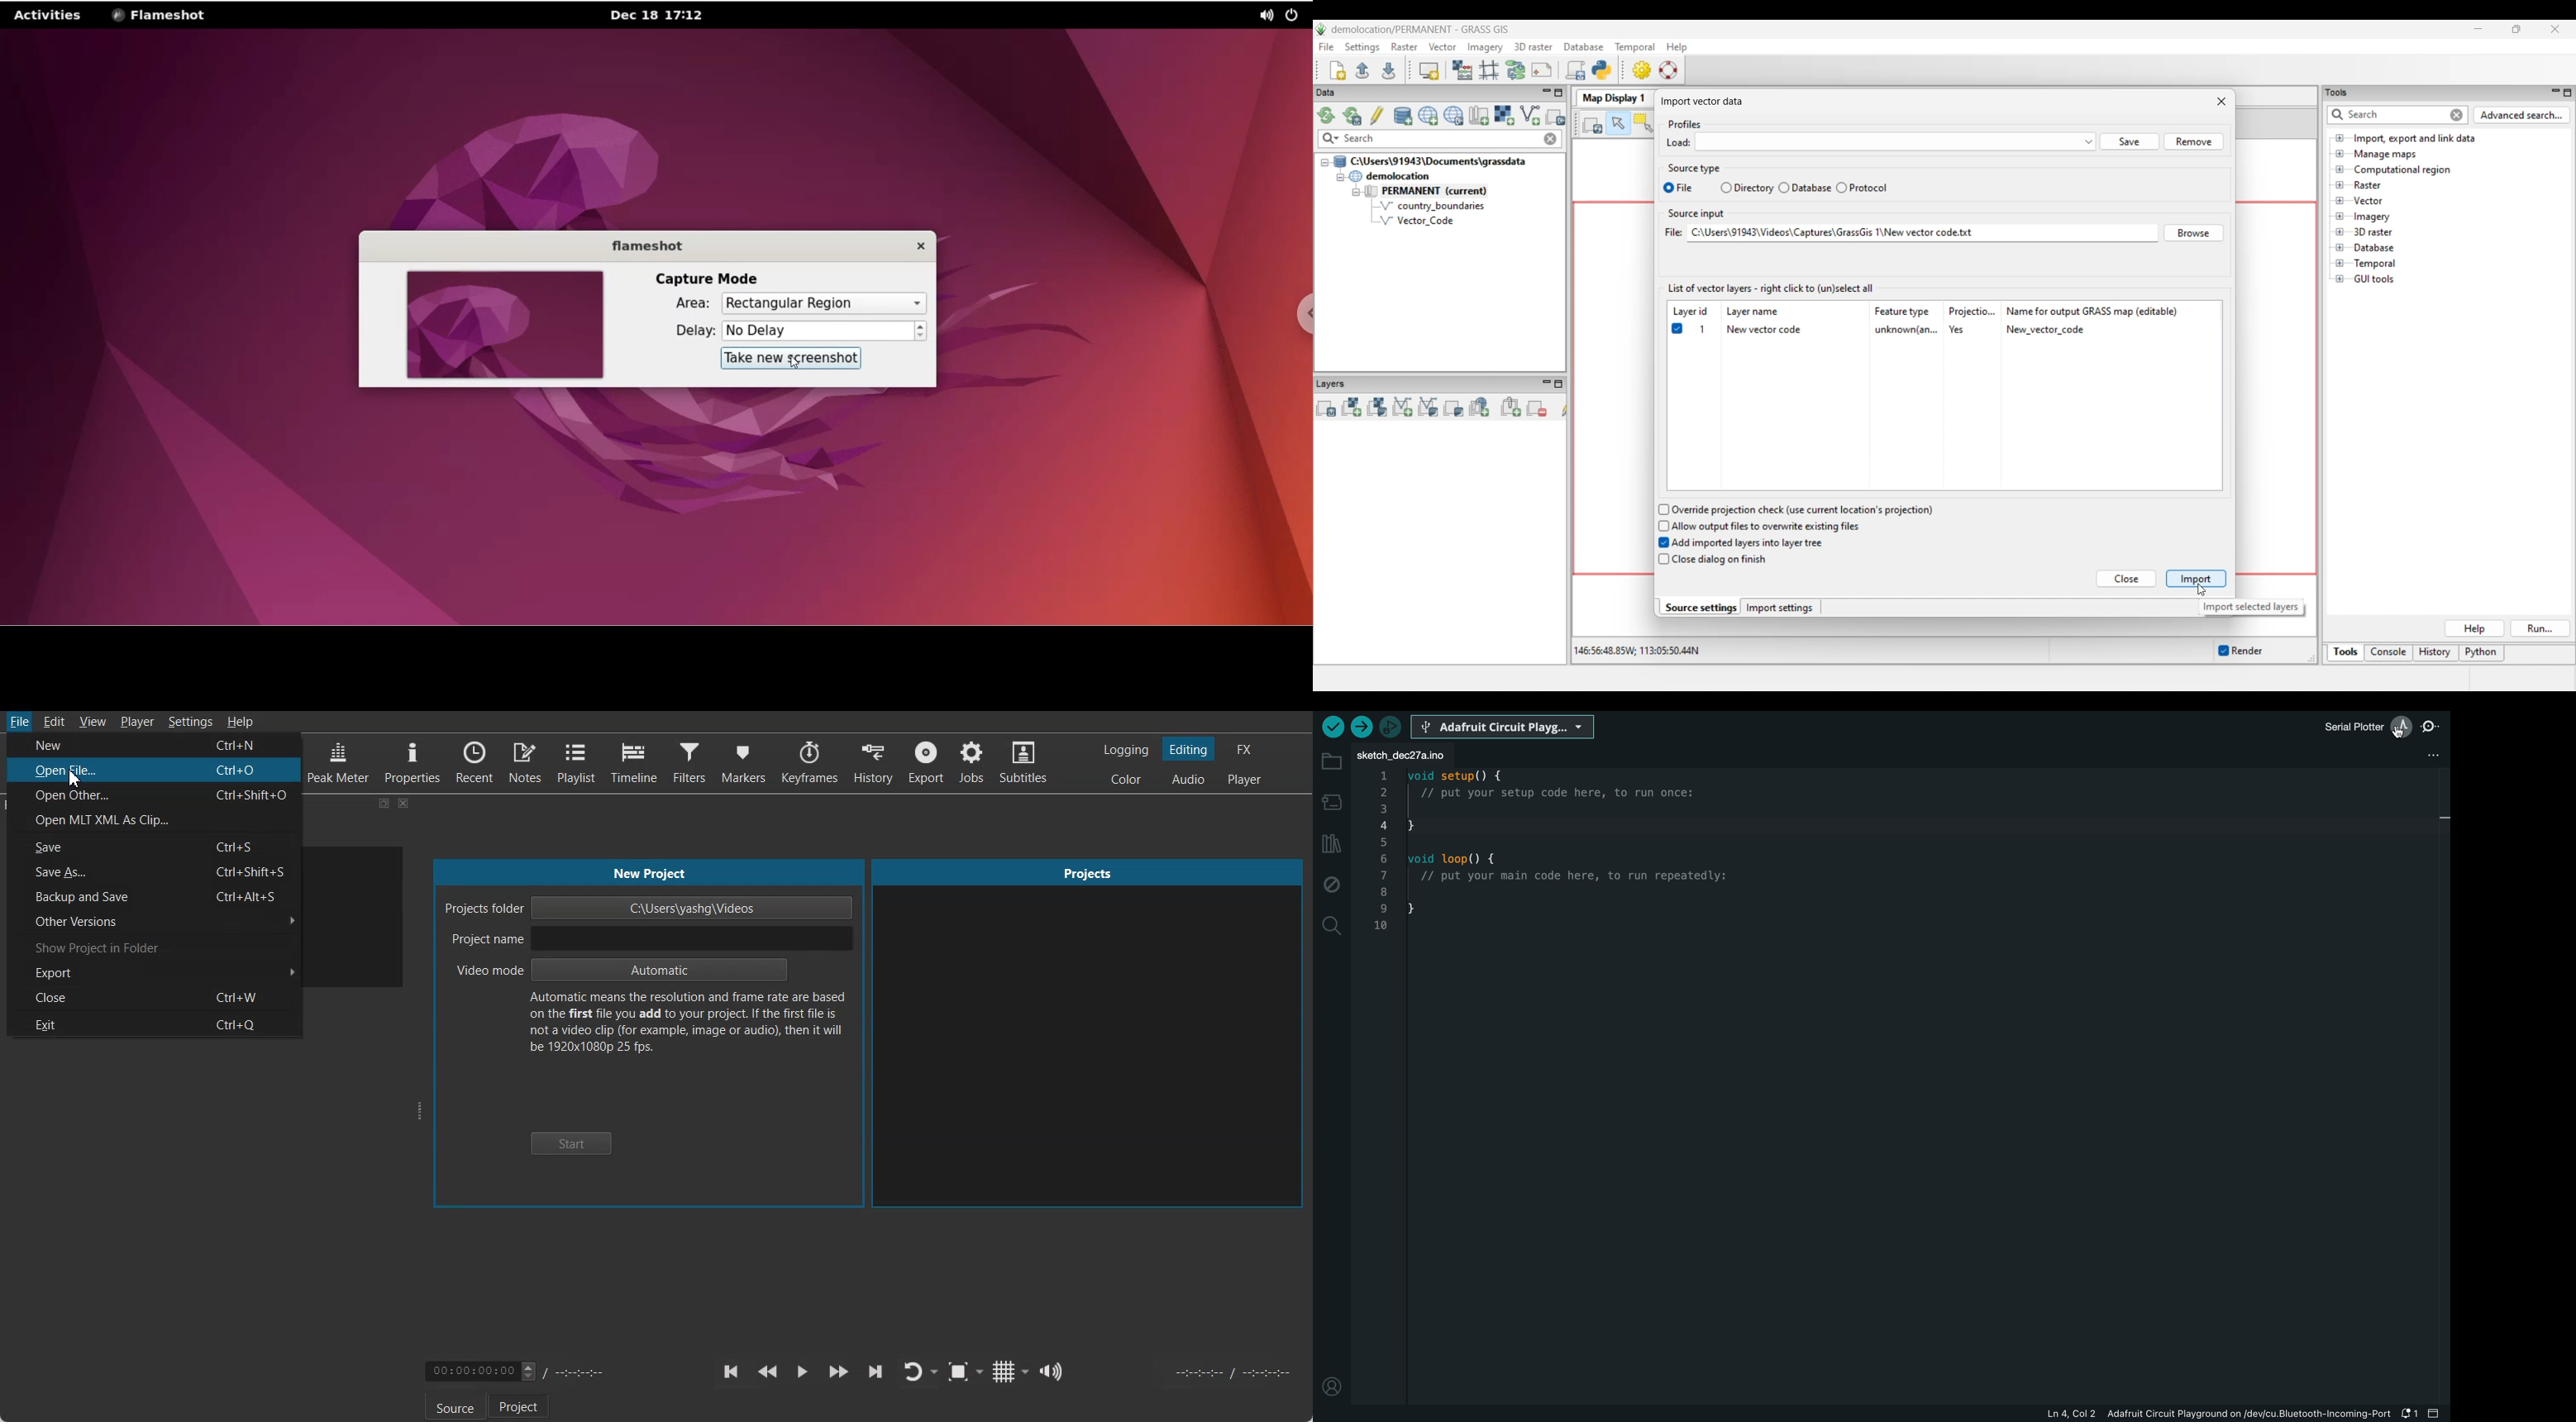 The width and height of the screenshot is (2576, 1428). Describe the element at coordinates (572, 1144) in the screenshot. I see `Start` at that location.